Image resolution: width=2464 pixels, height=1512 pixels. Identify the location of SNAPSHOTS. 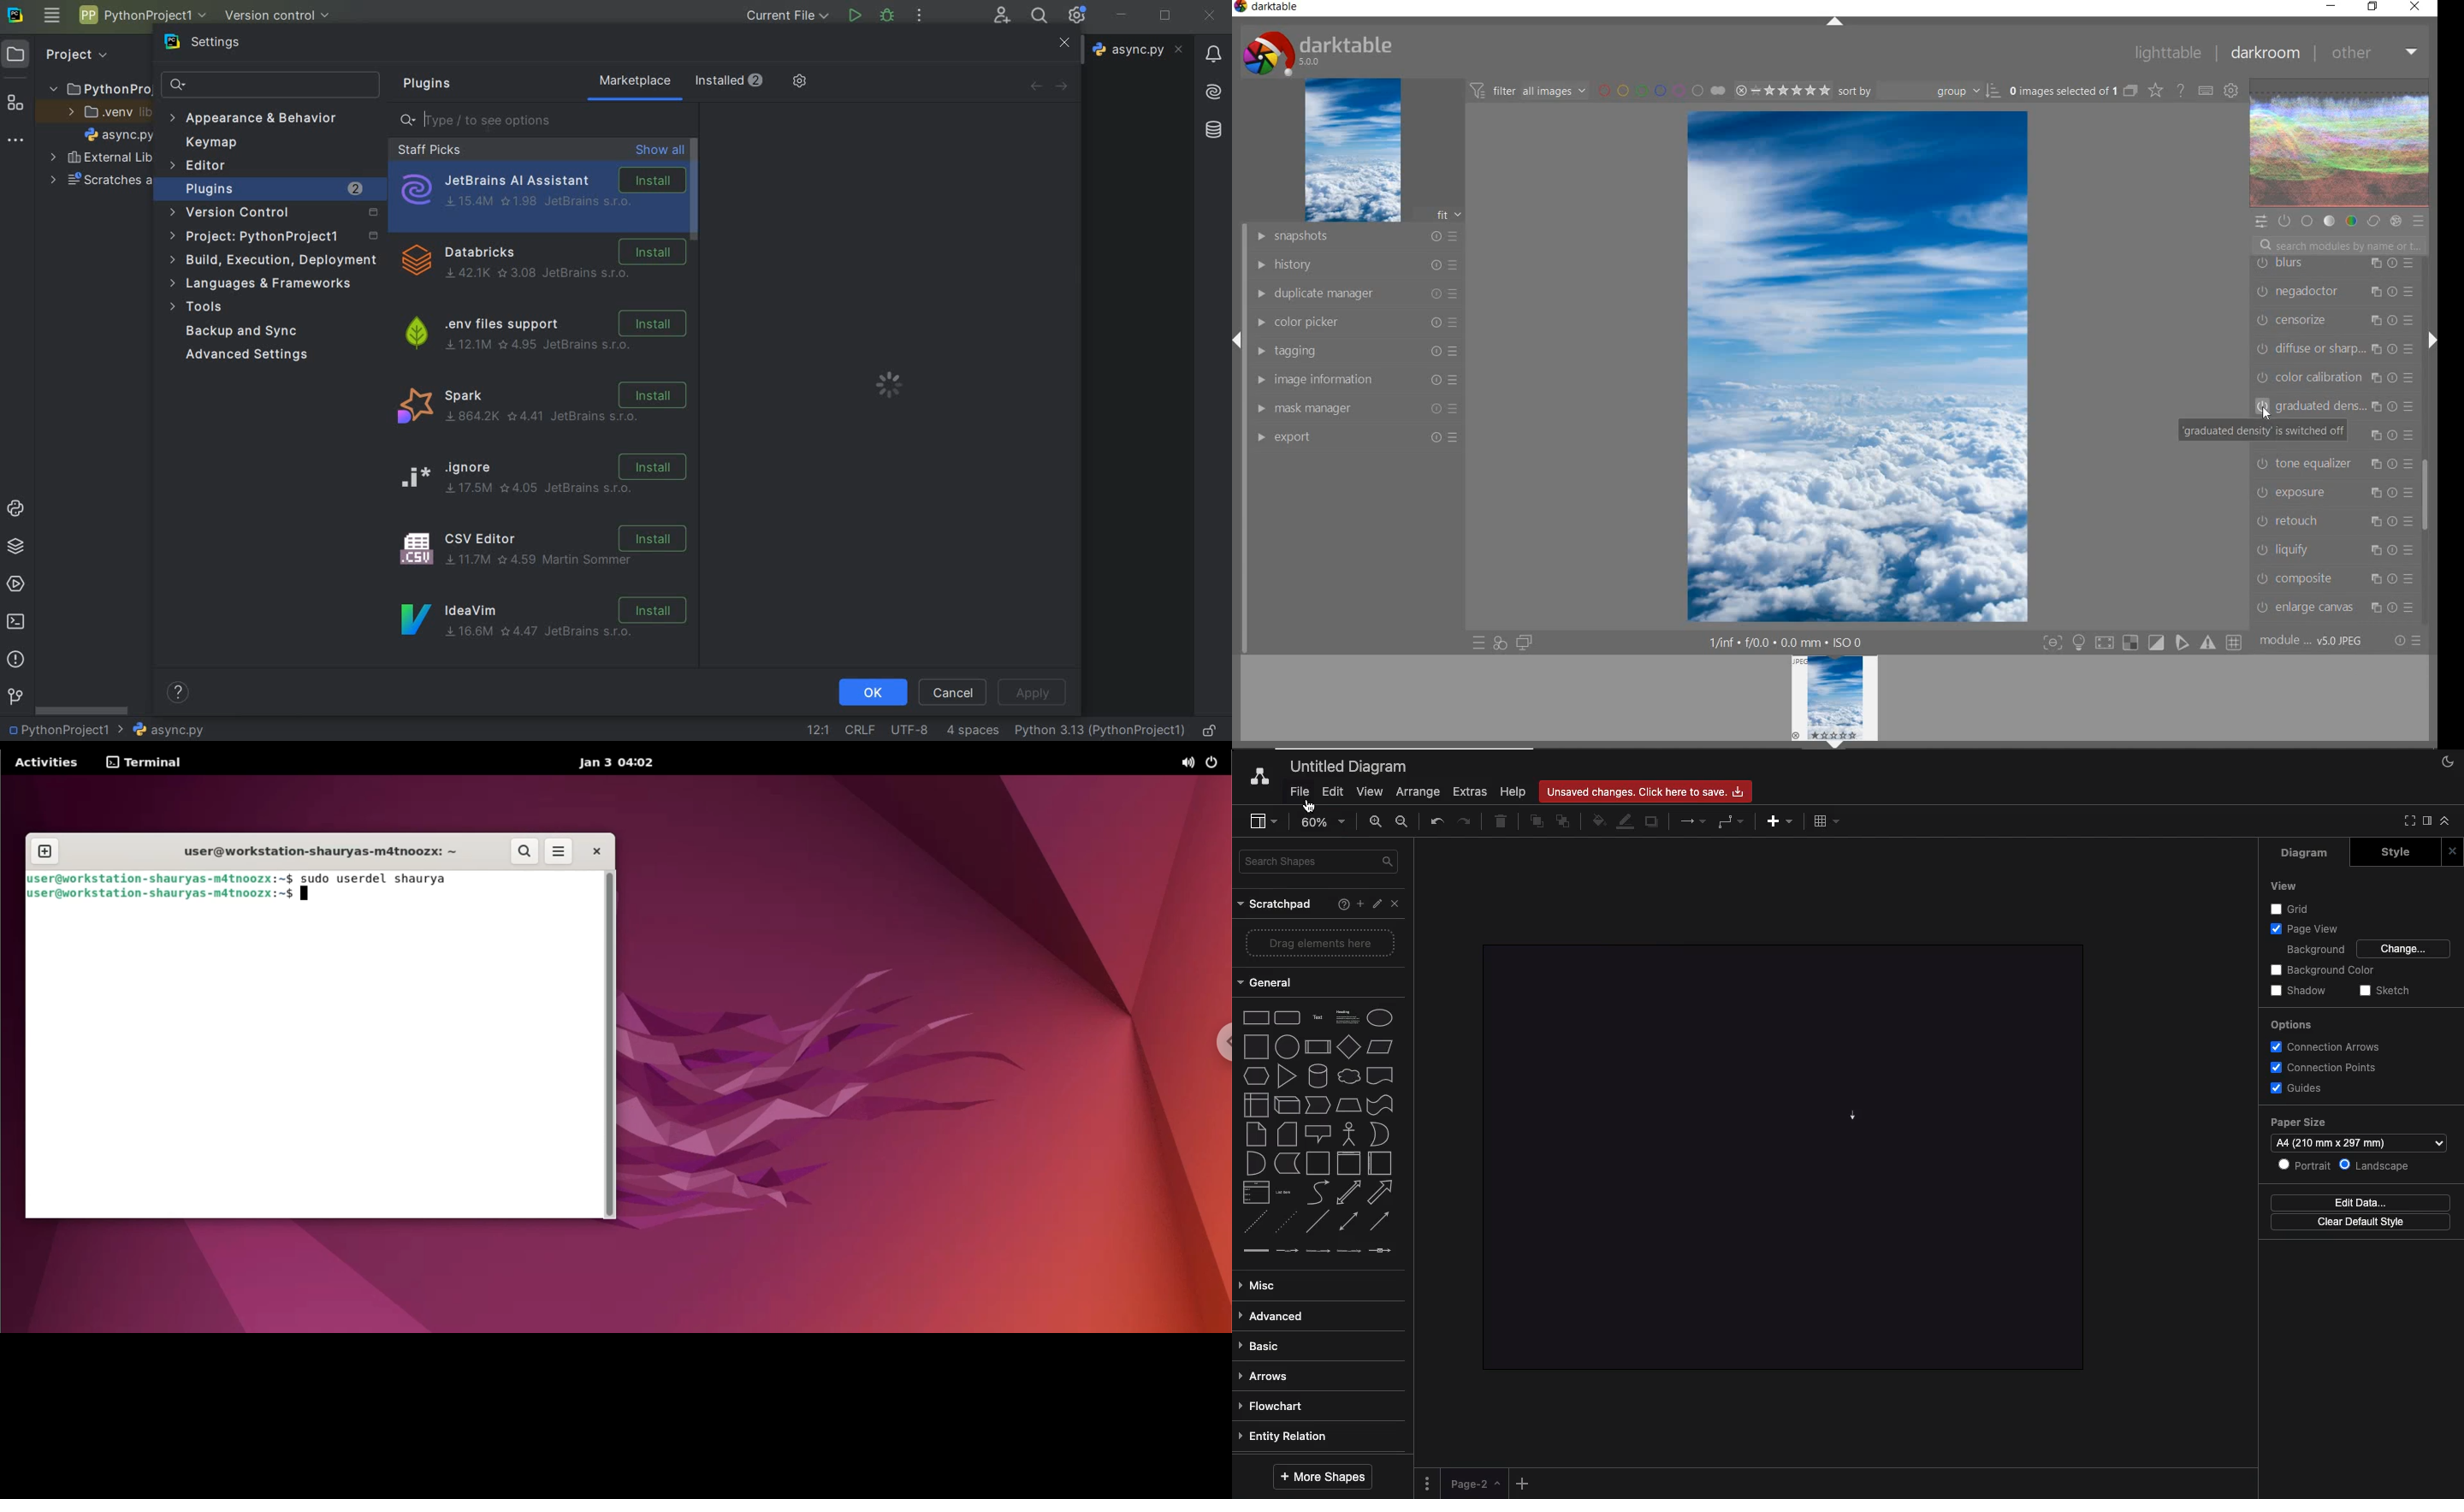
(1358, 236).